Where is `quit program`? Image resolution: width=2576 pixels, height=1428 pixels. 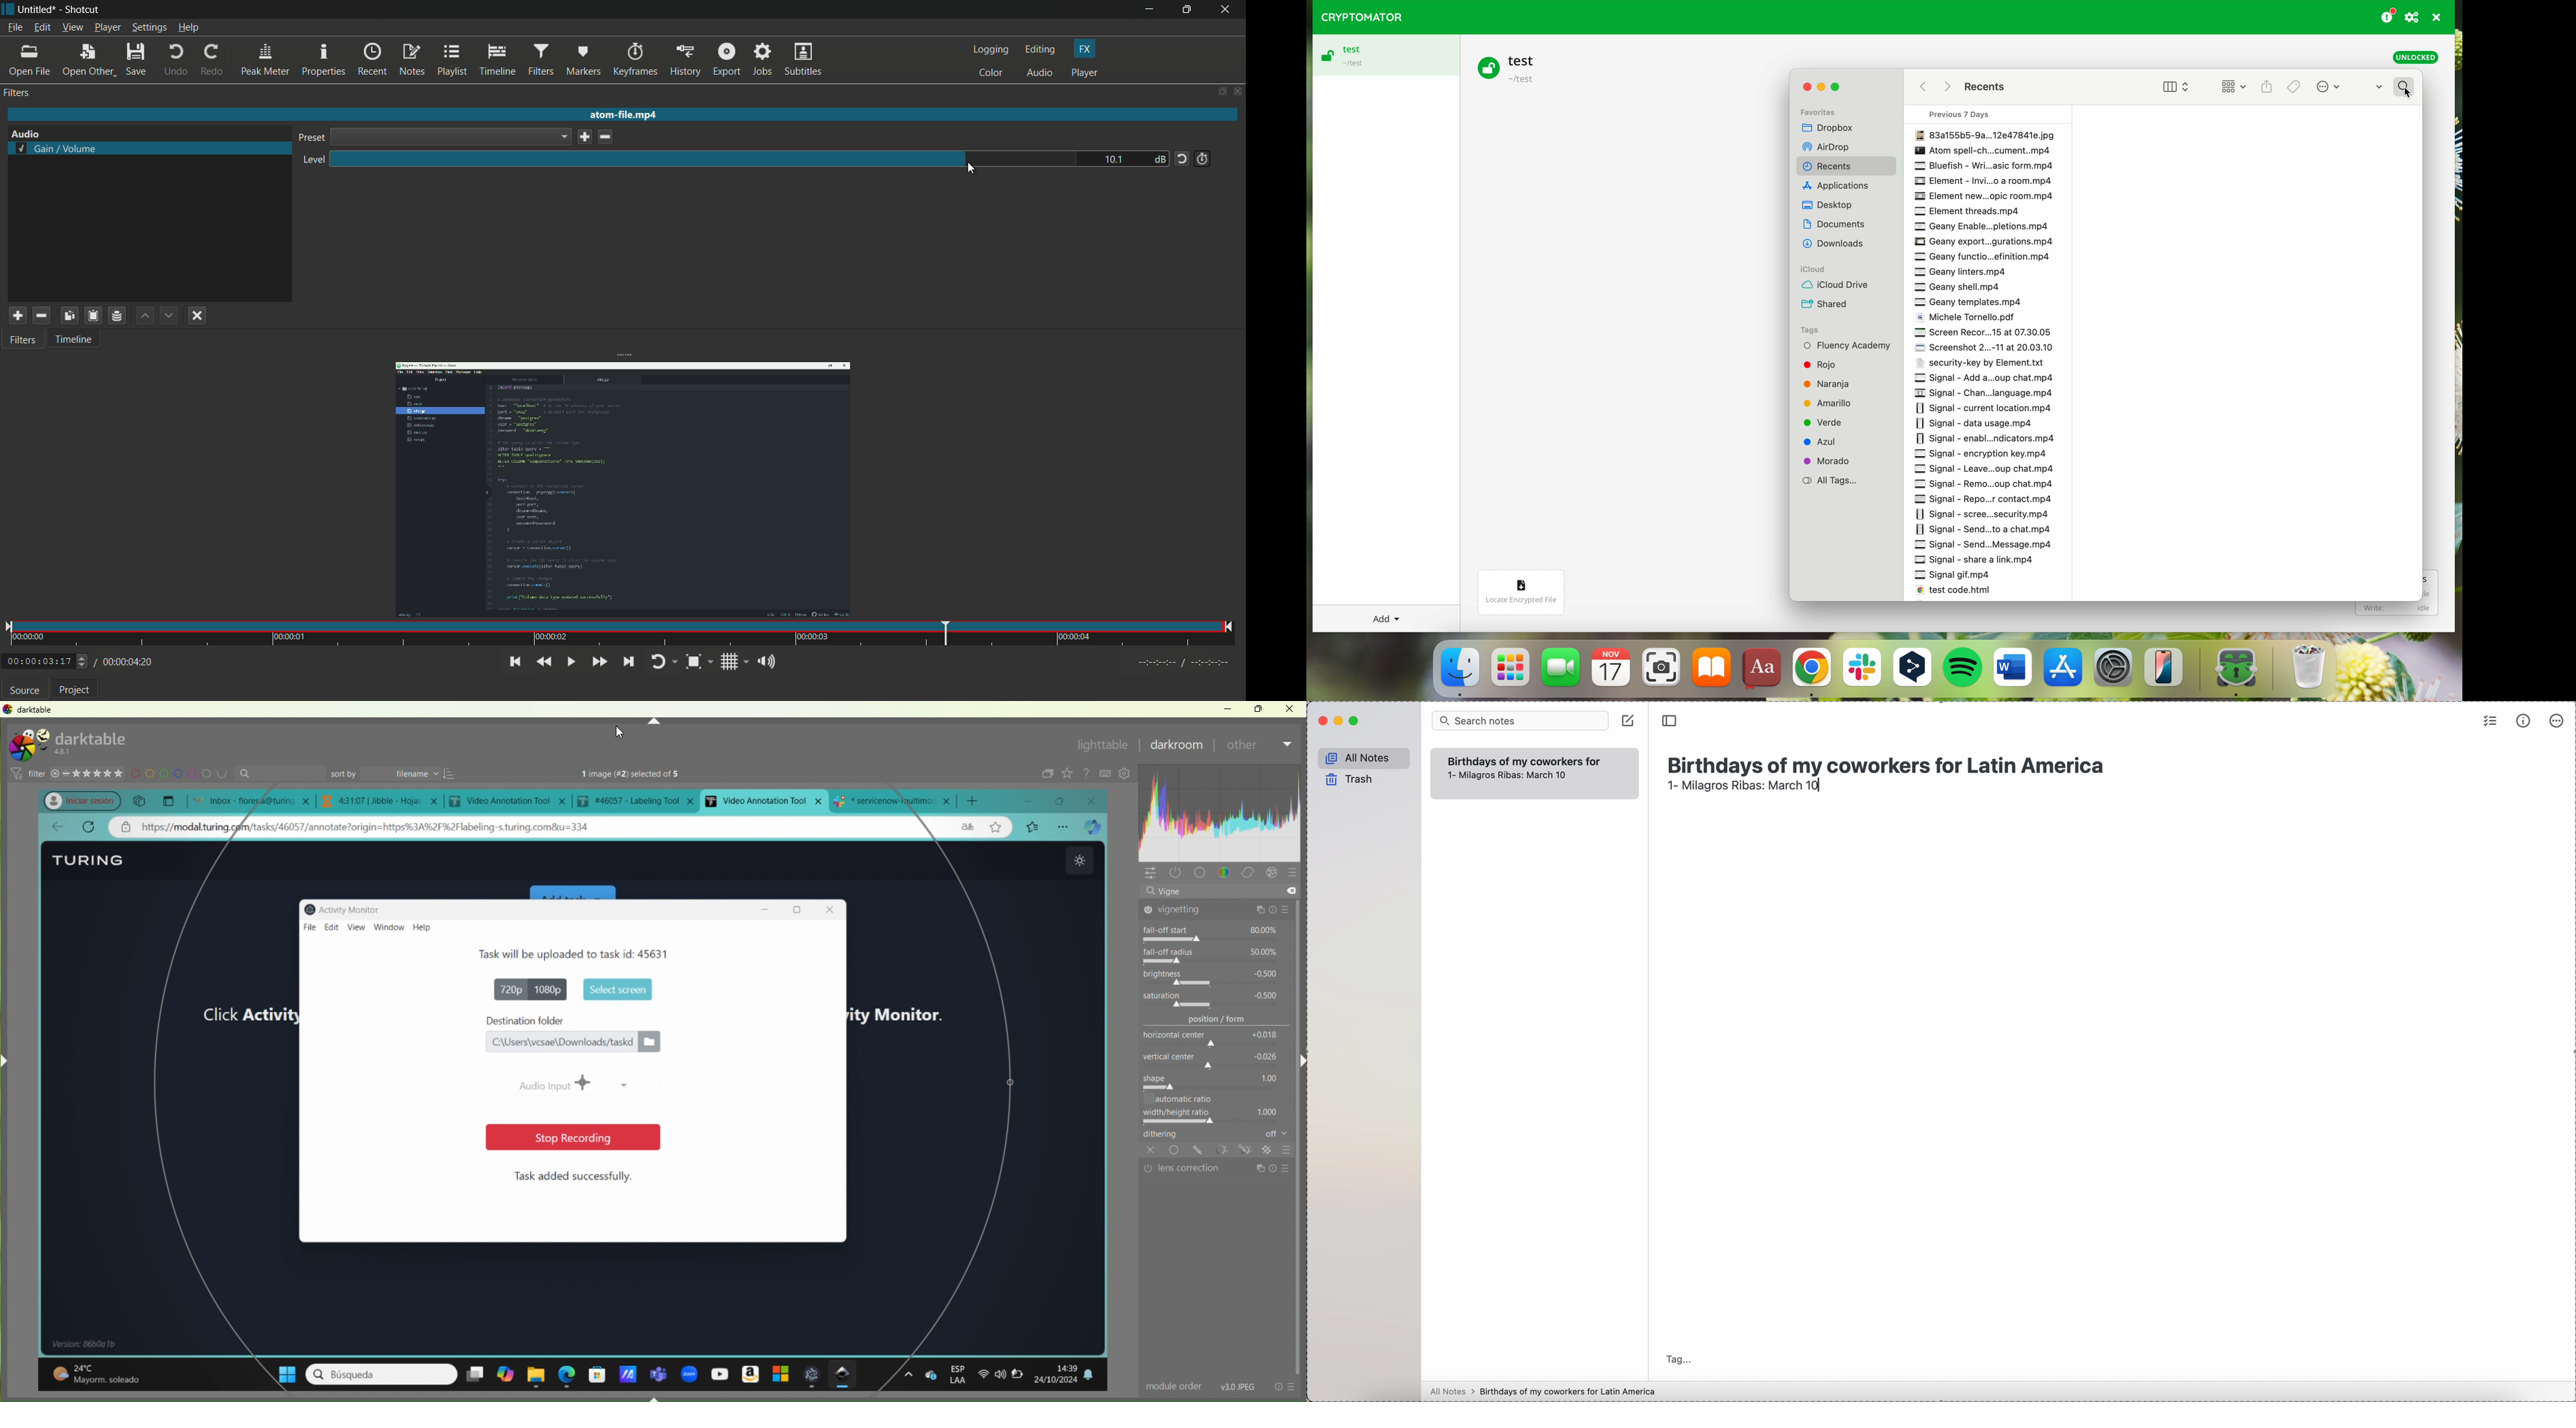
quit program is located at coordinates (2437, 17).